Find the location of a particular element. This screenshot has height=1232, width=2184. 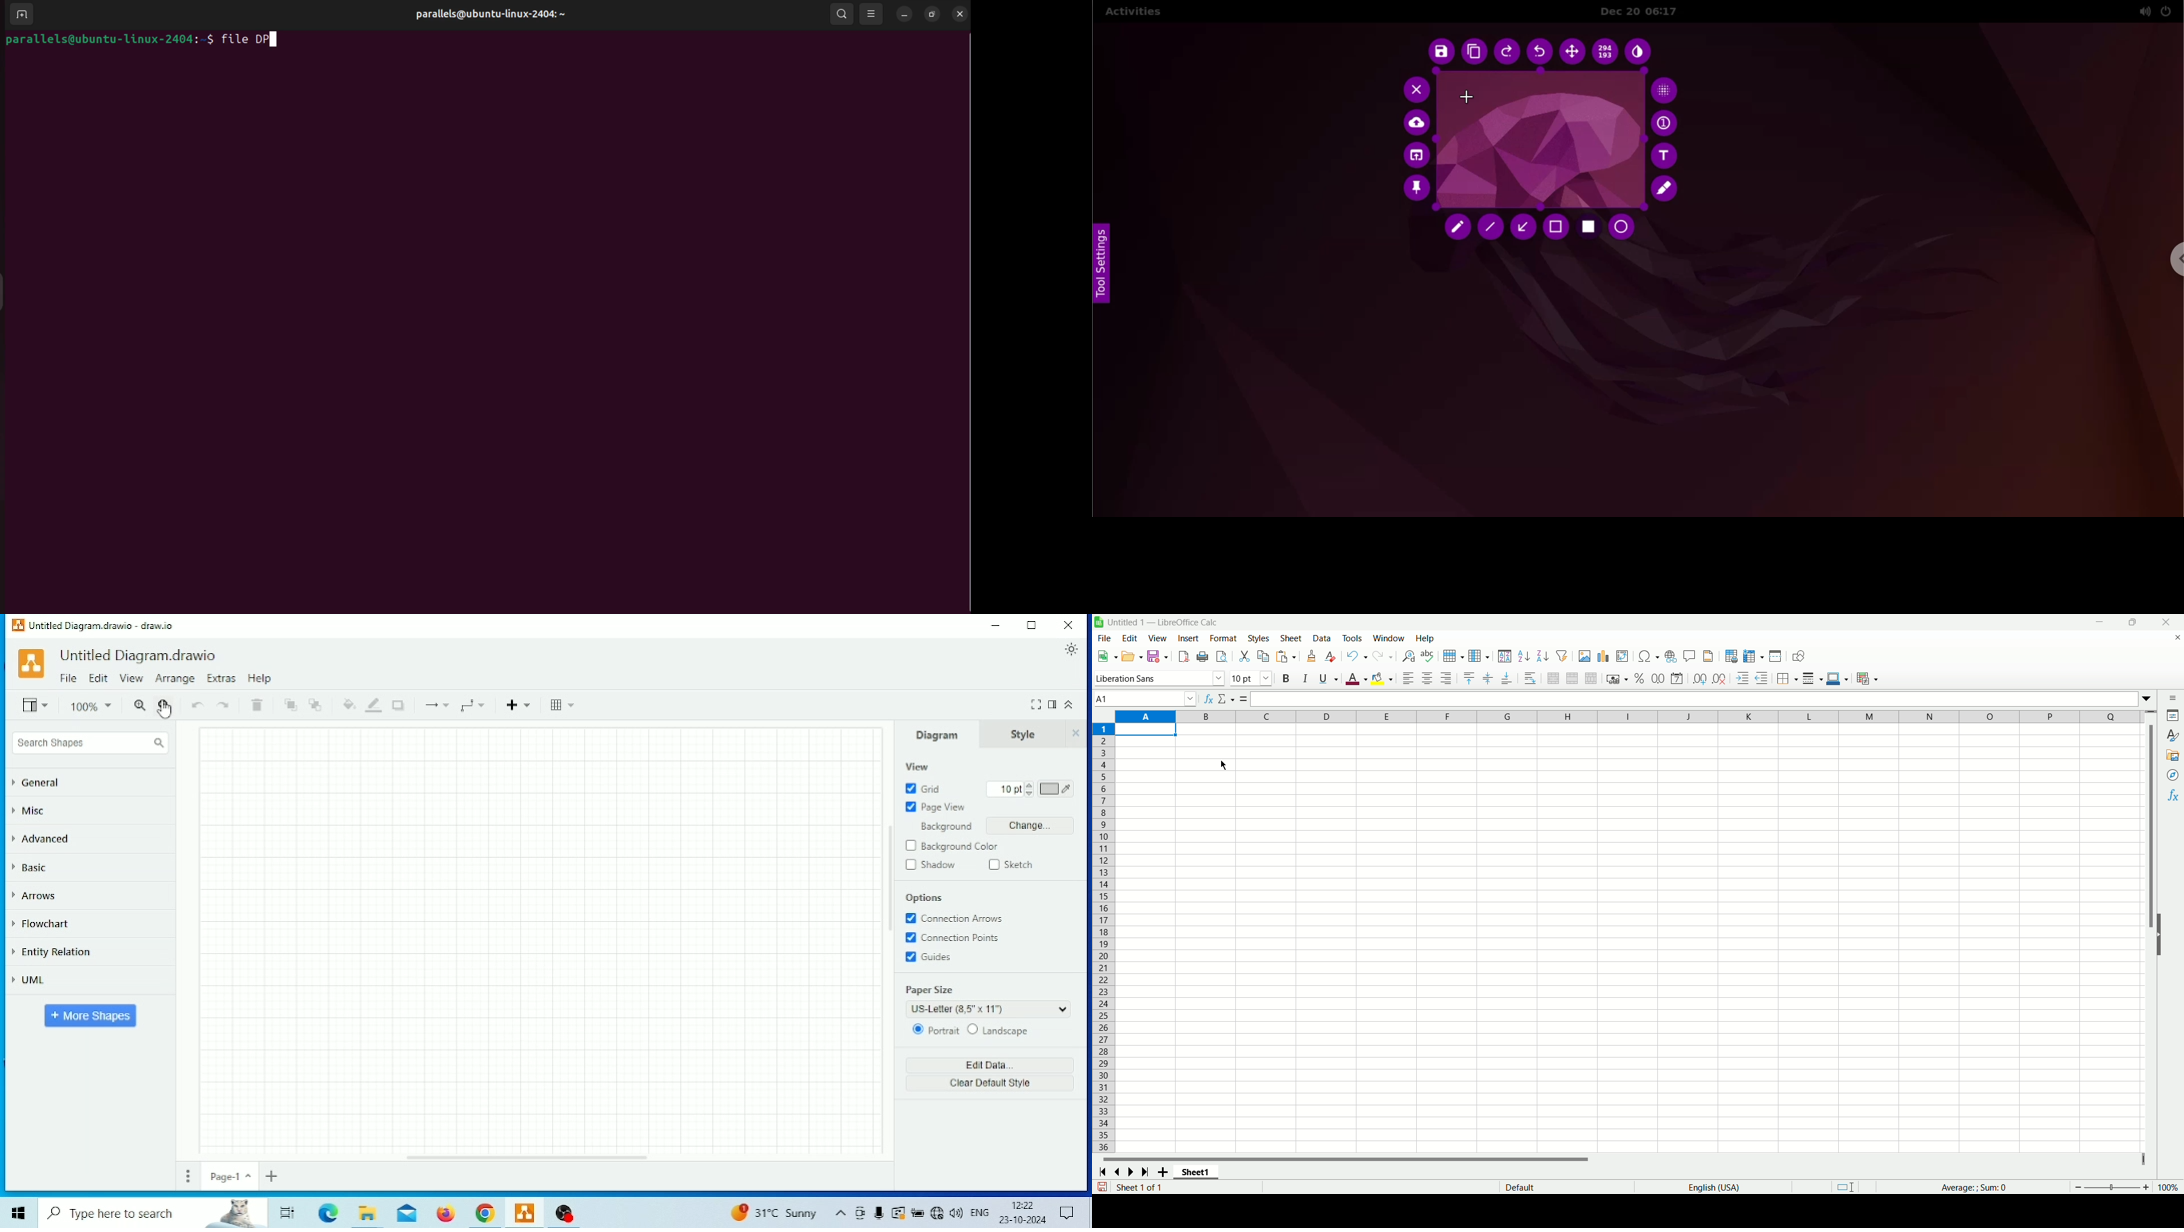

Entity Relation is located at coordinates (55, 953).